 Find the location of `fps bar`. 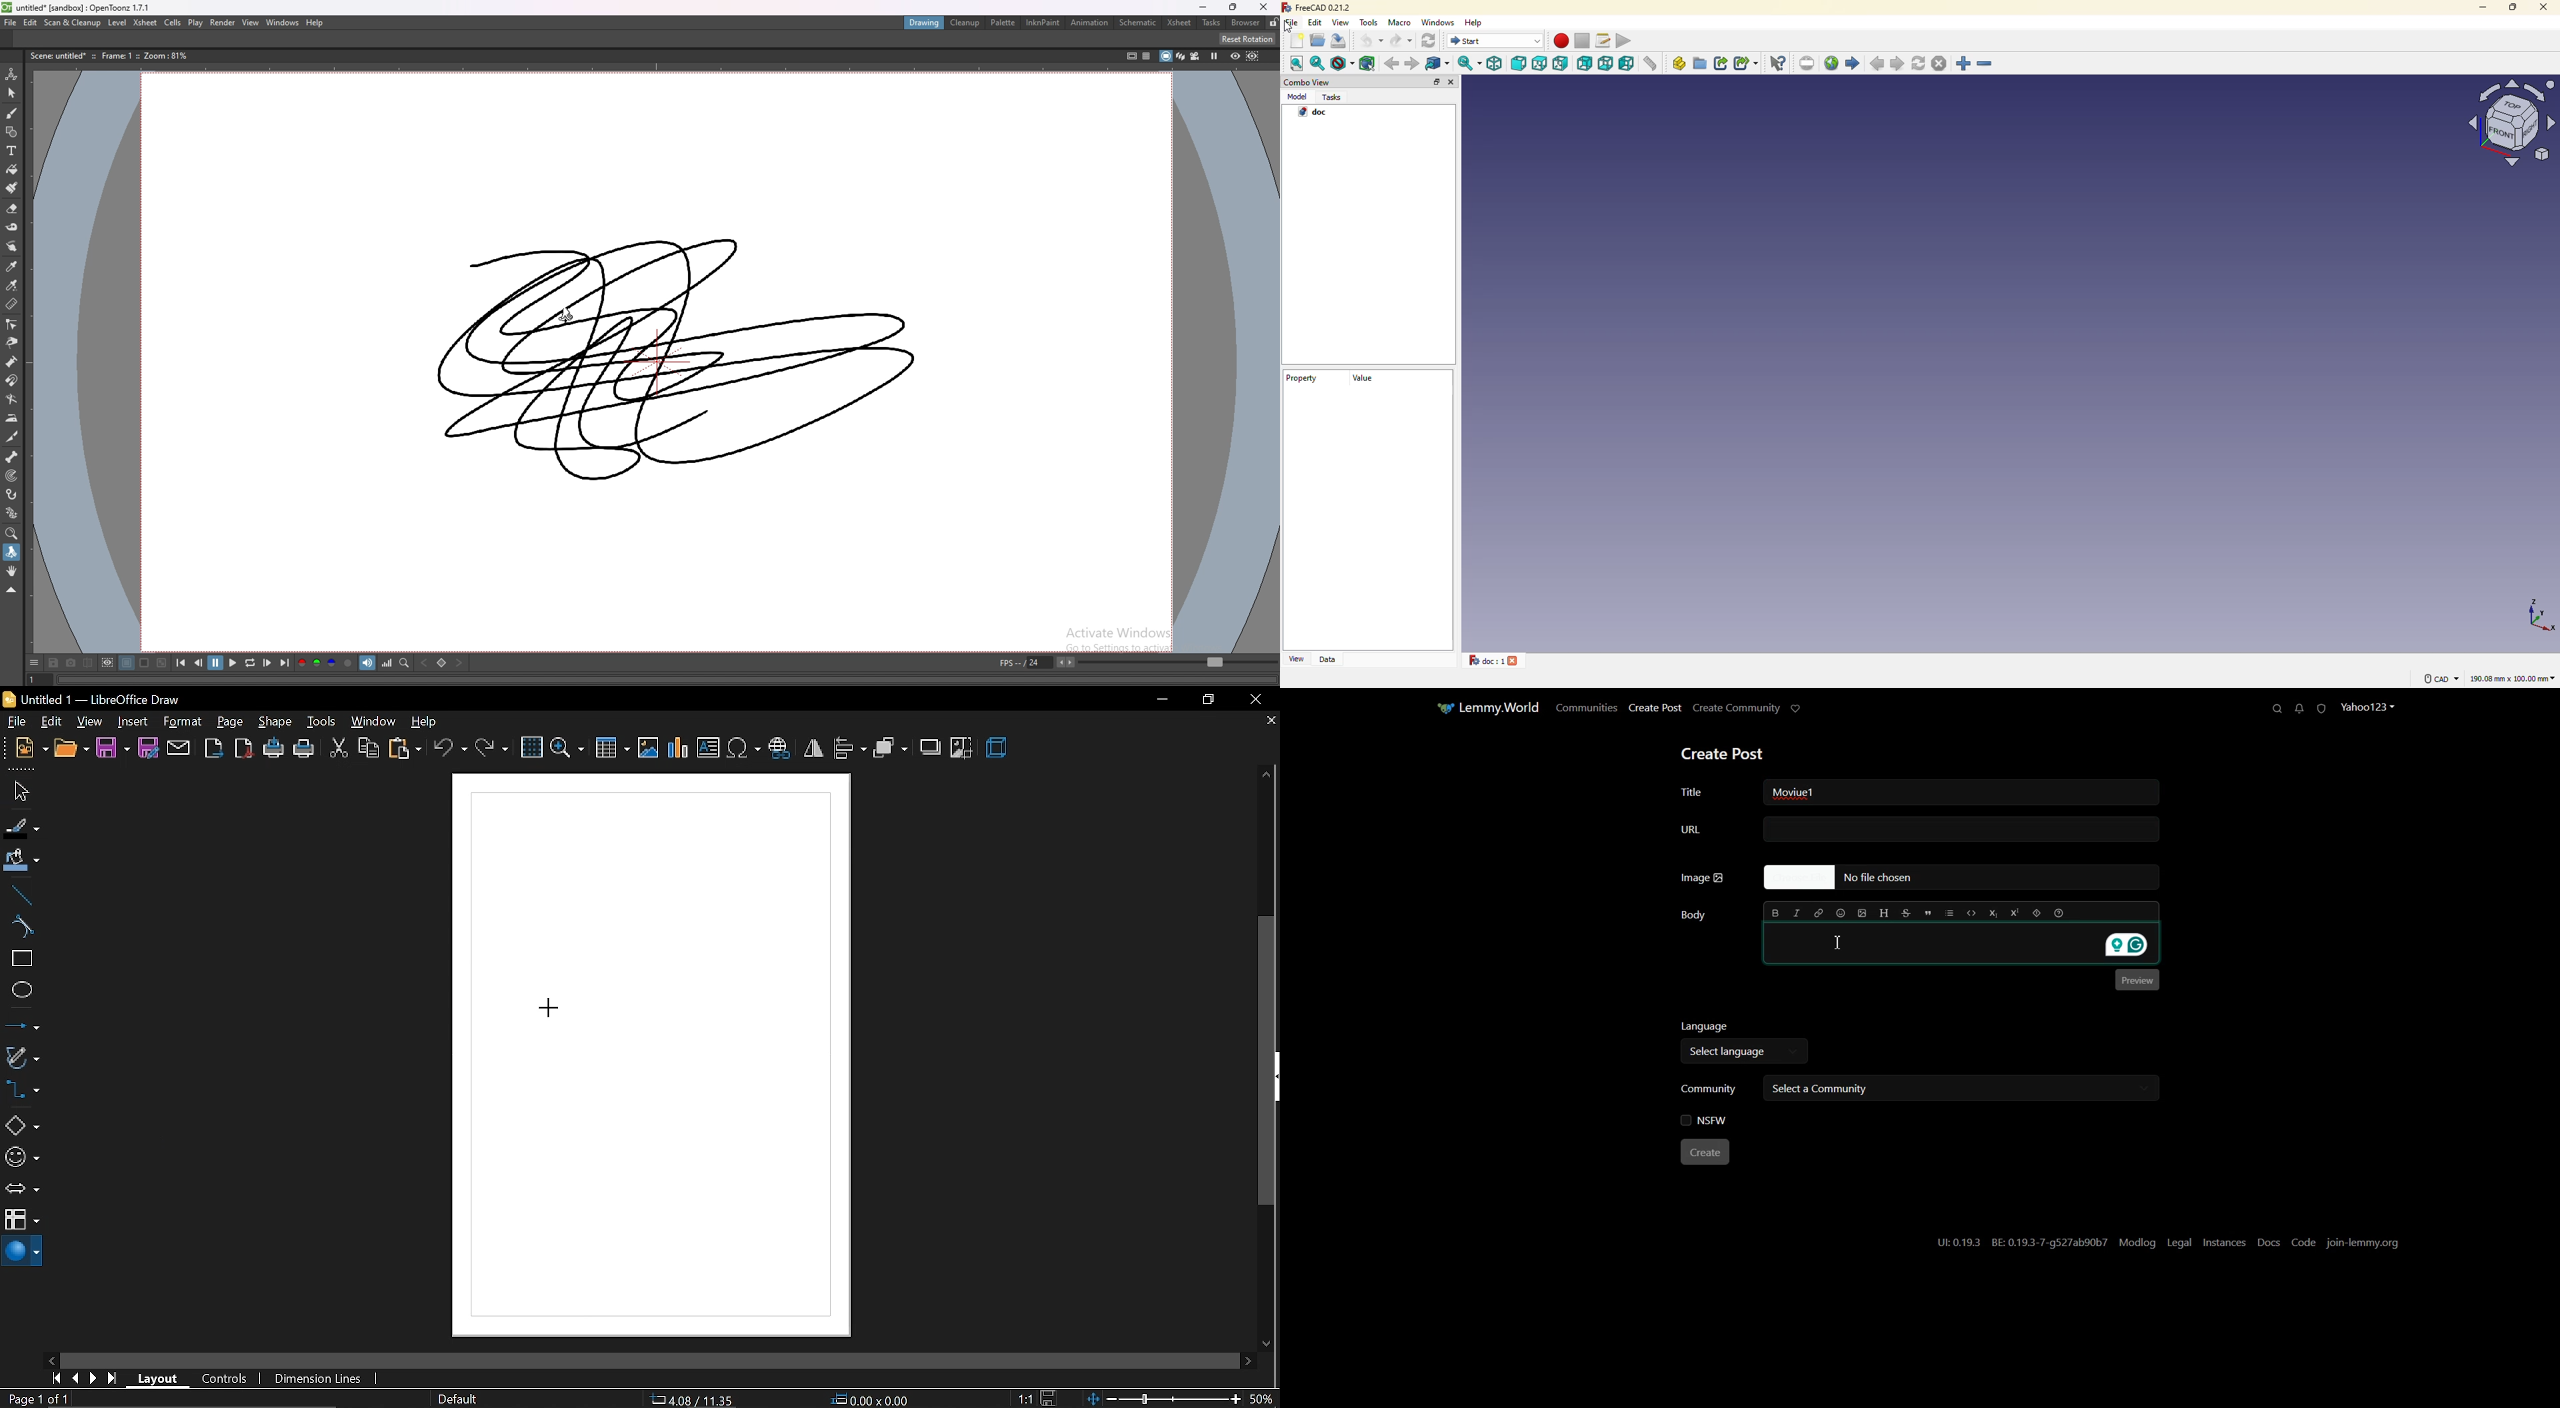

fps bar is located at coordinates (1179, 663).